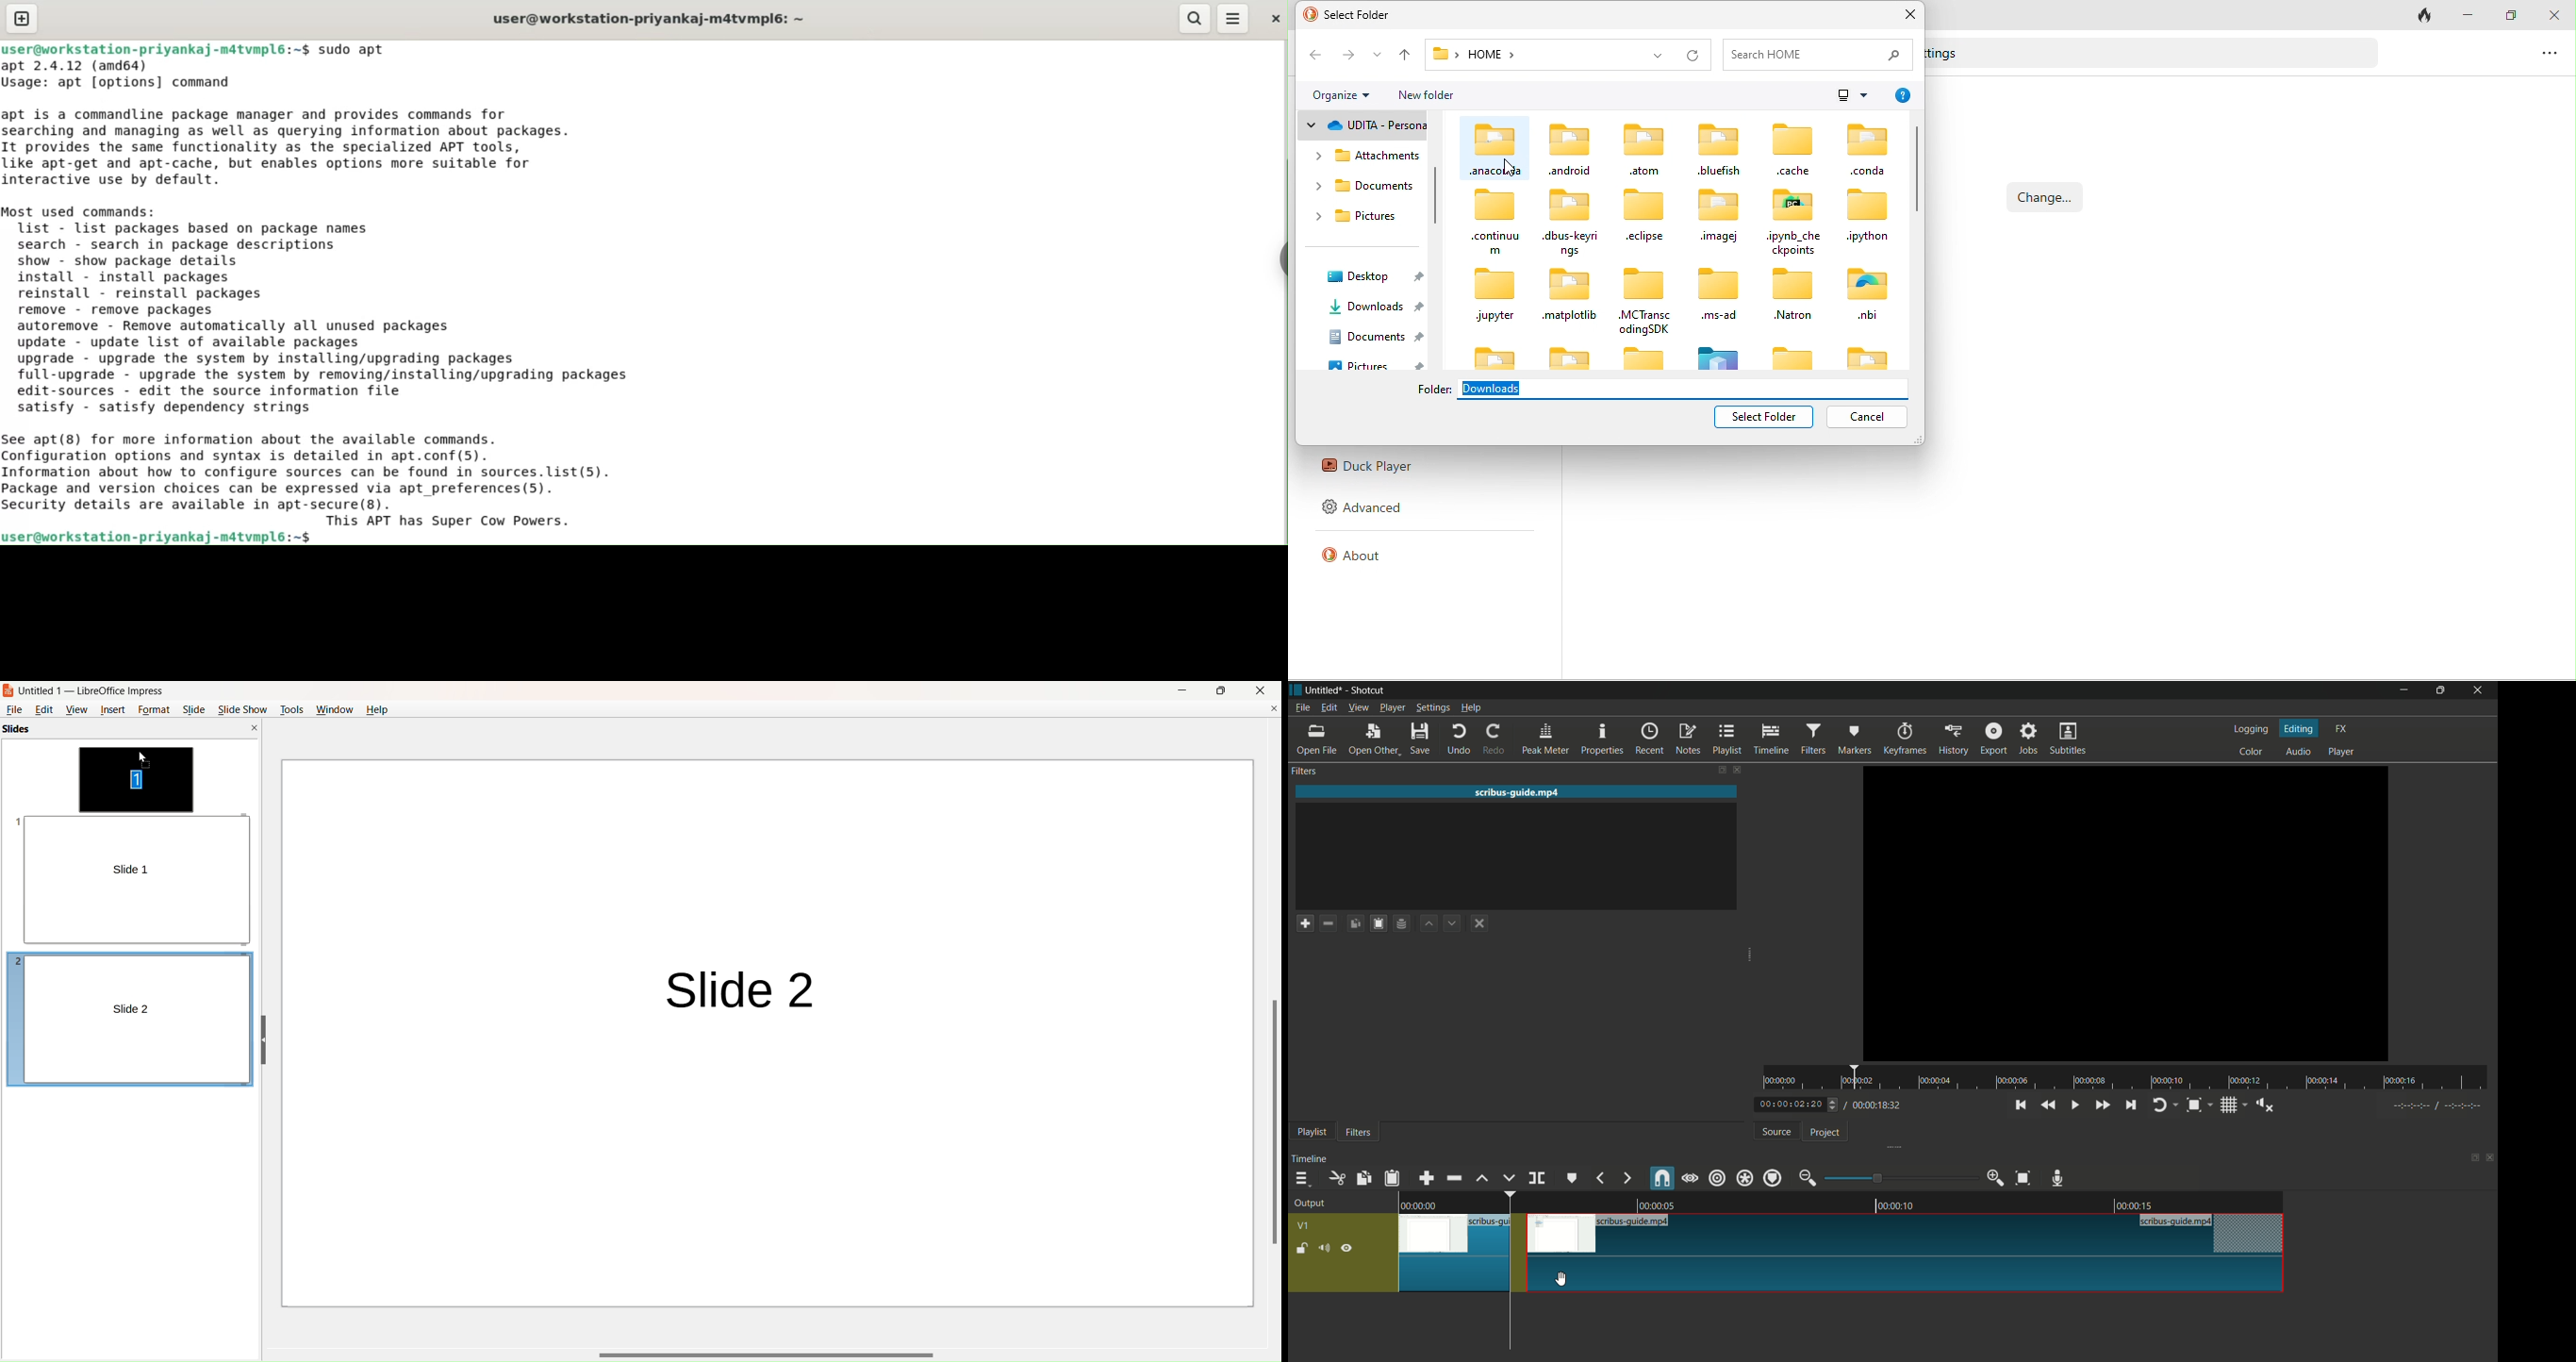 Image resolution: width=2576 pixels, height=1372 pixels. Describe the element at coordinates (1374, 739) in the screenshot. I see `open other` at that location.